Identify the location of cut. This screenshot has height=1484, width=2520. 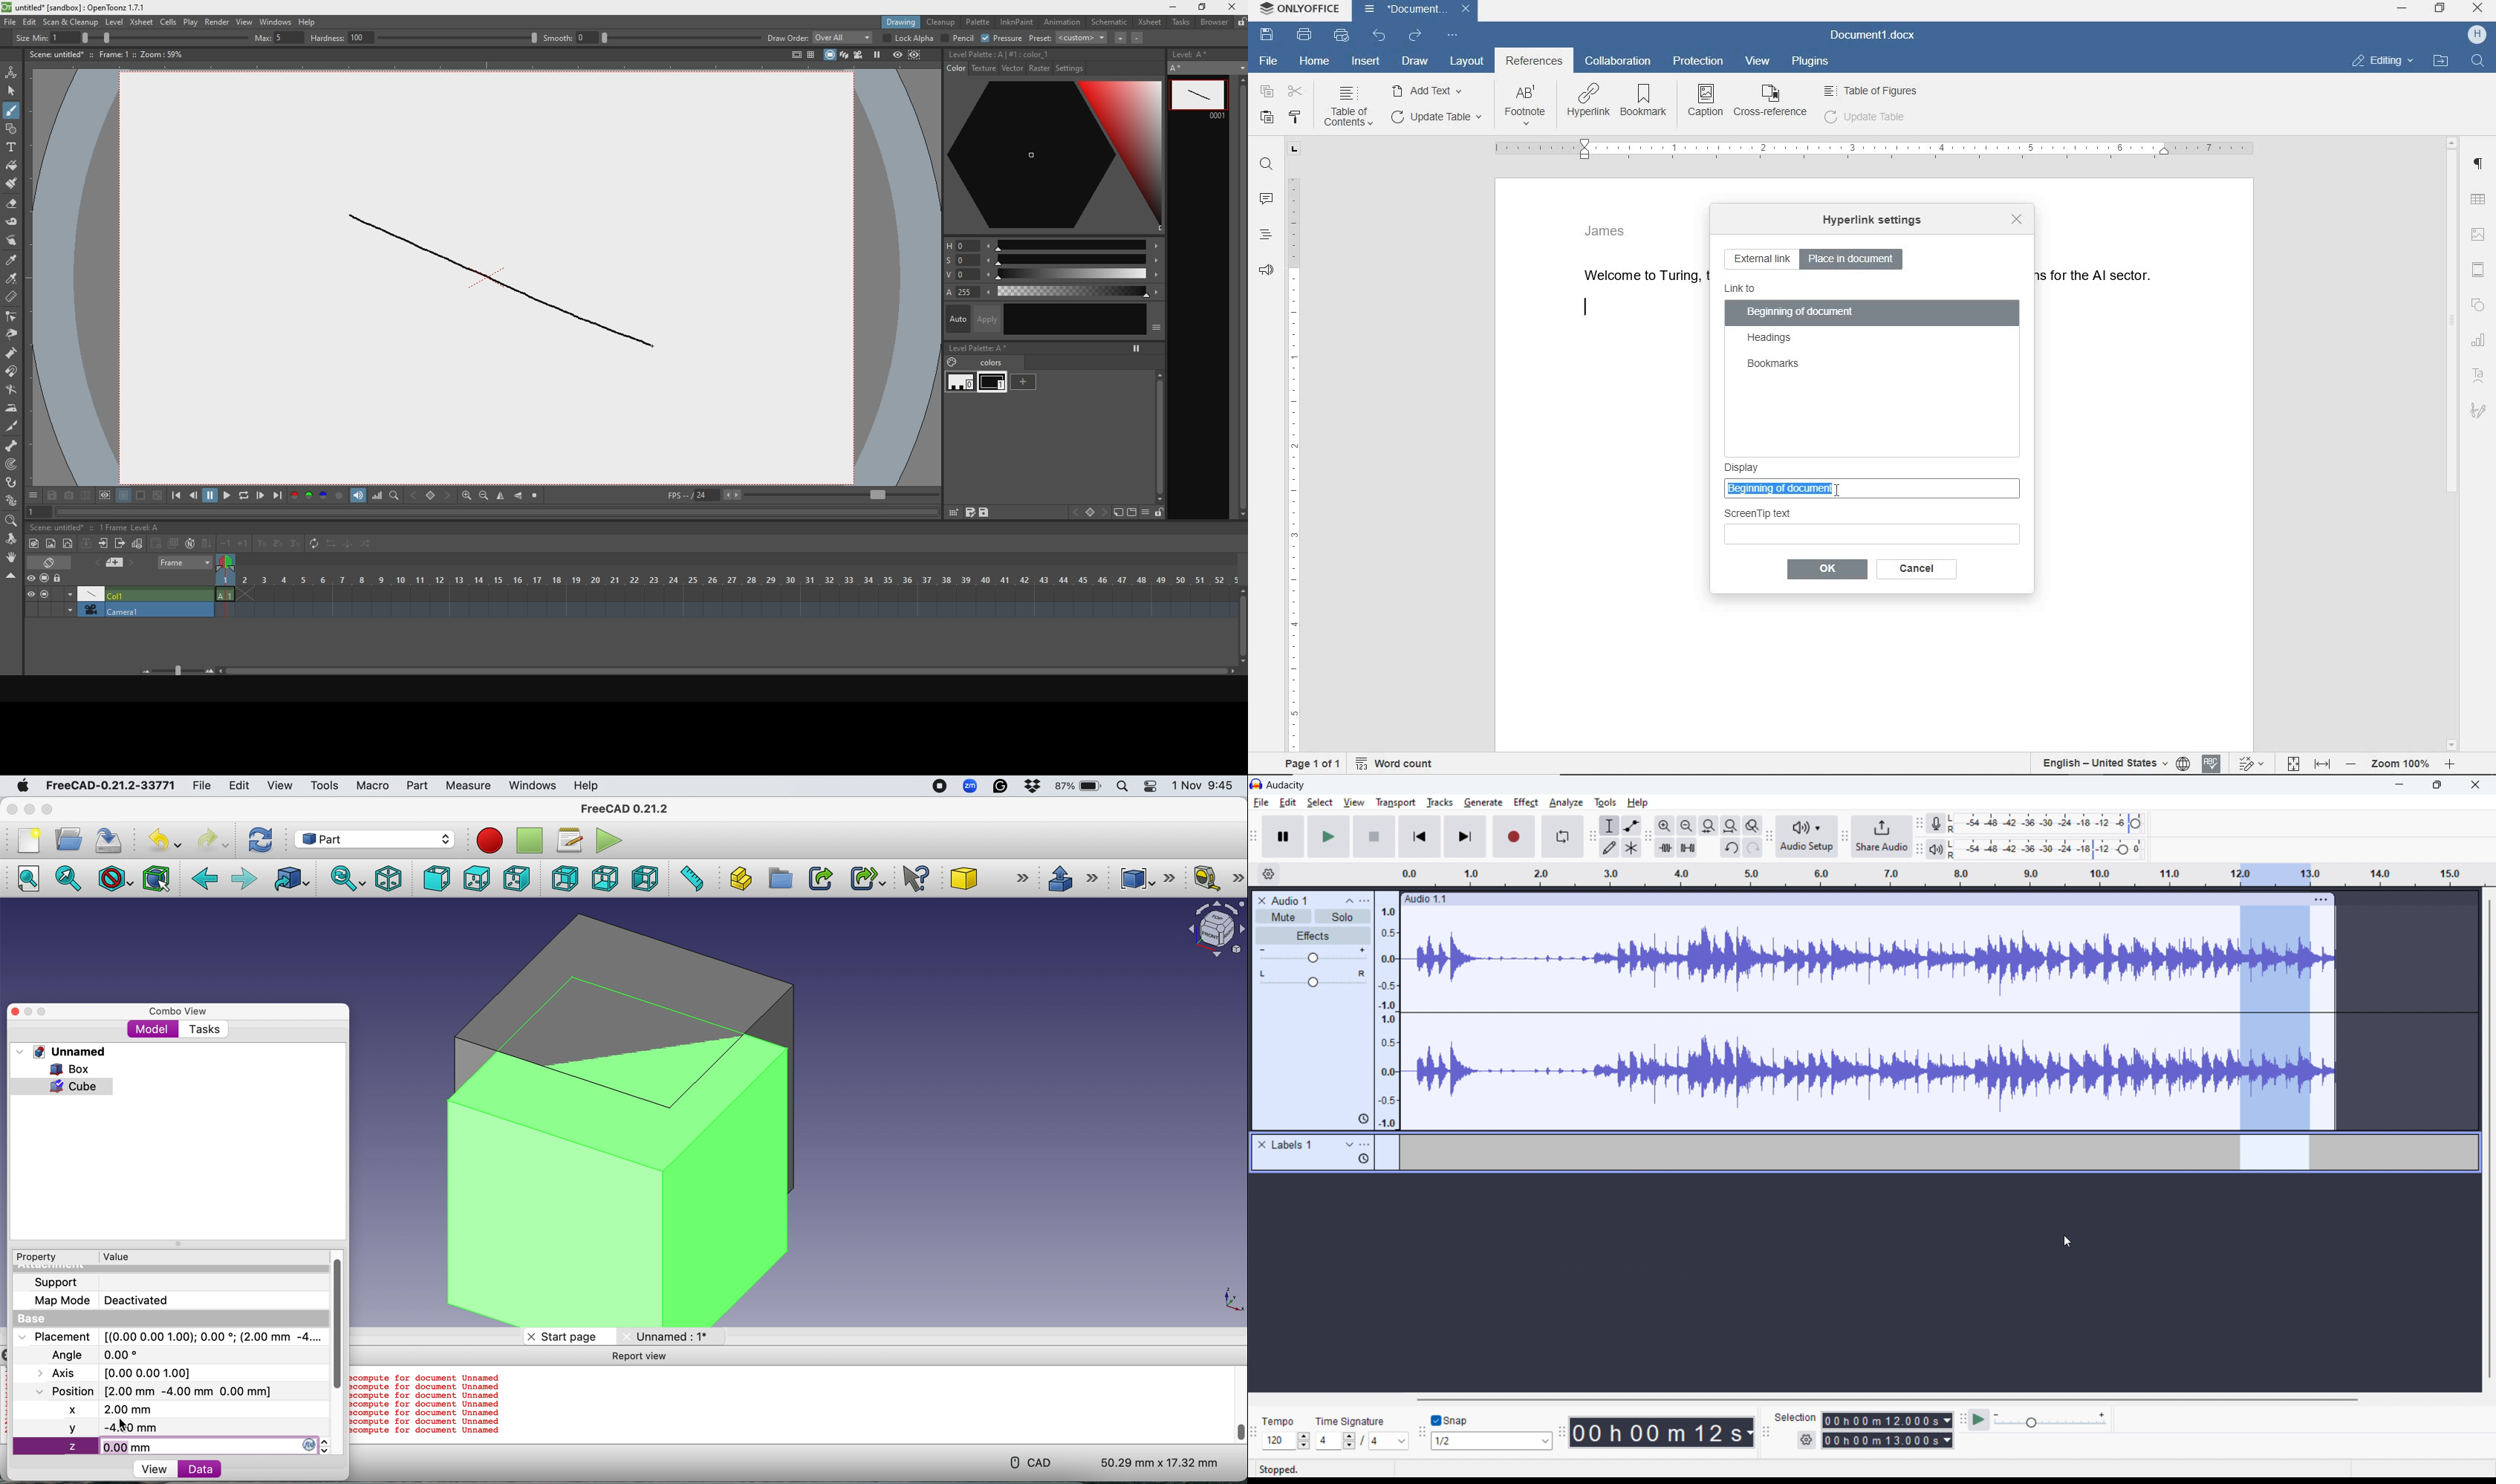
(1297, 92).